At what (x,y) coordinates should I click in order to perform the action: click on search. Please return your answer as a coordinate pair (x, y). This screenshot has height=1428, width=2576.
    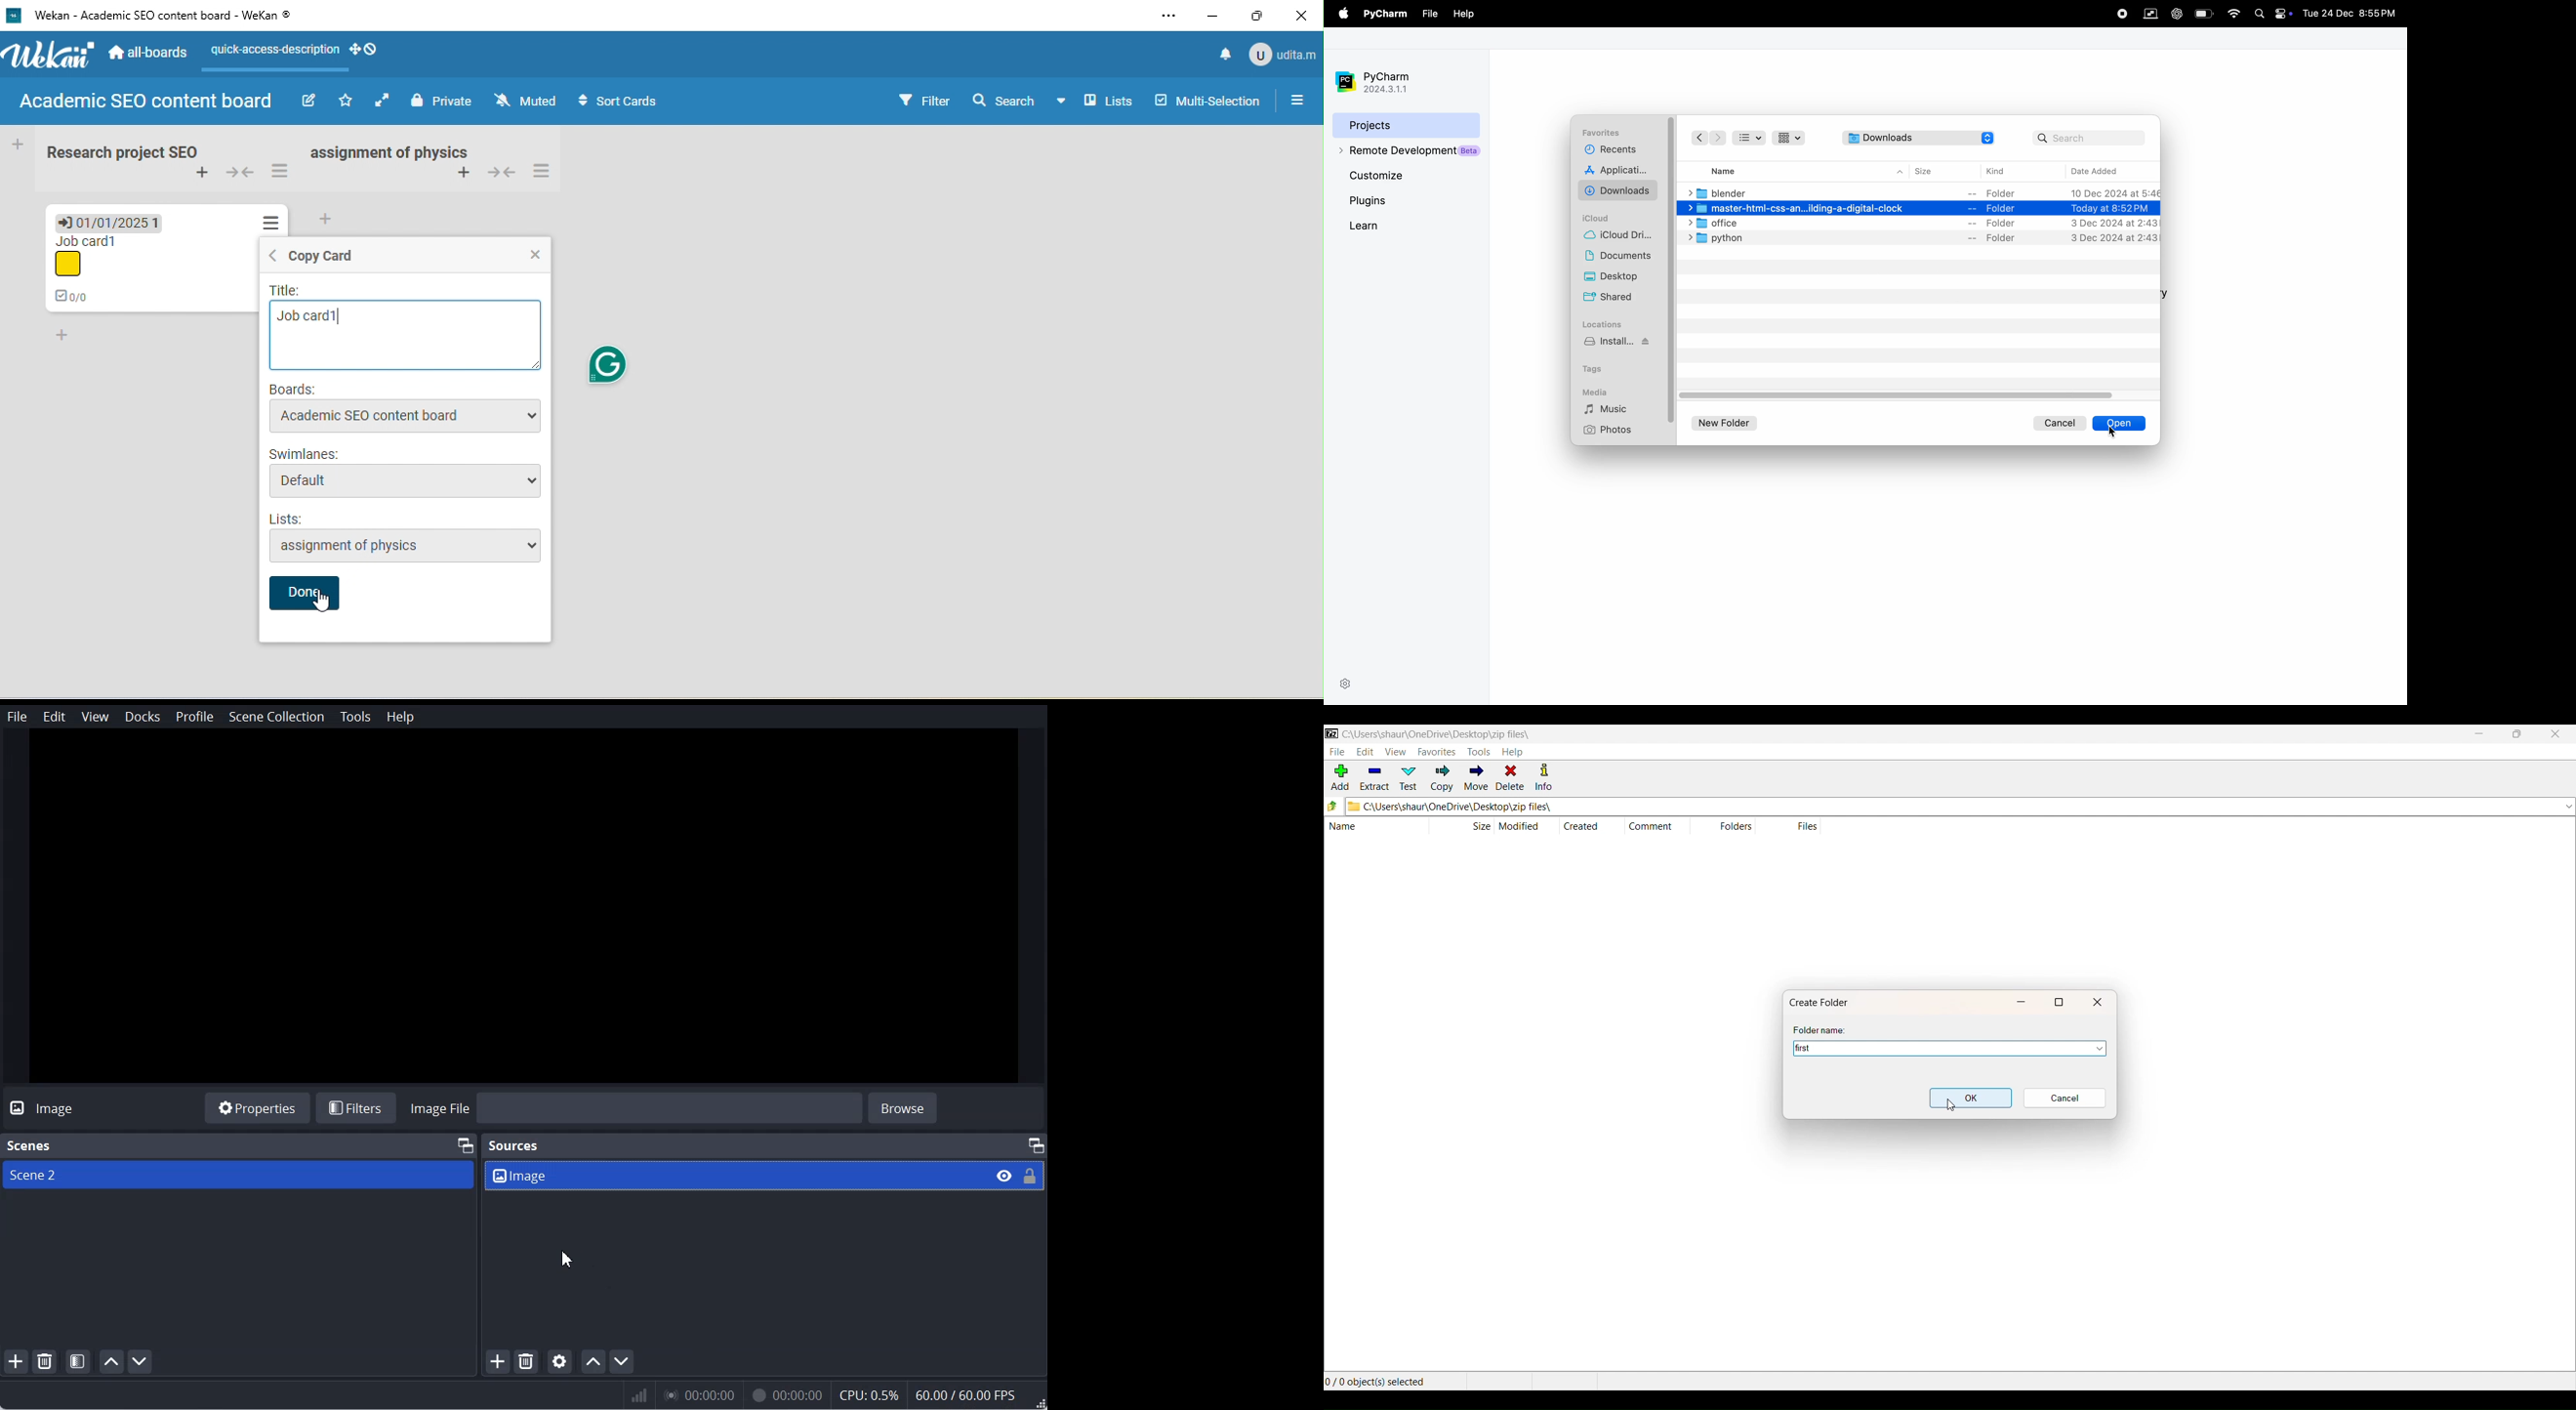
    Looking at the image, I should click on (2089, 138).